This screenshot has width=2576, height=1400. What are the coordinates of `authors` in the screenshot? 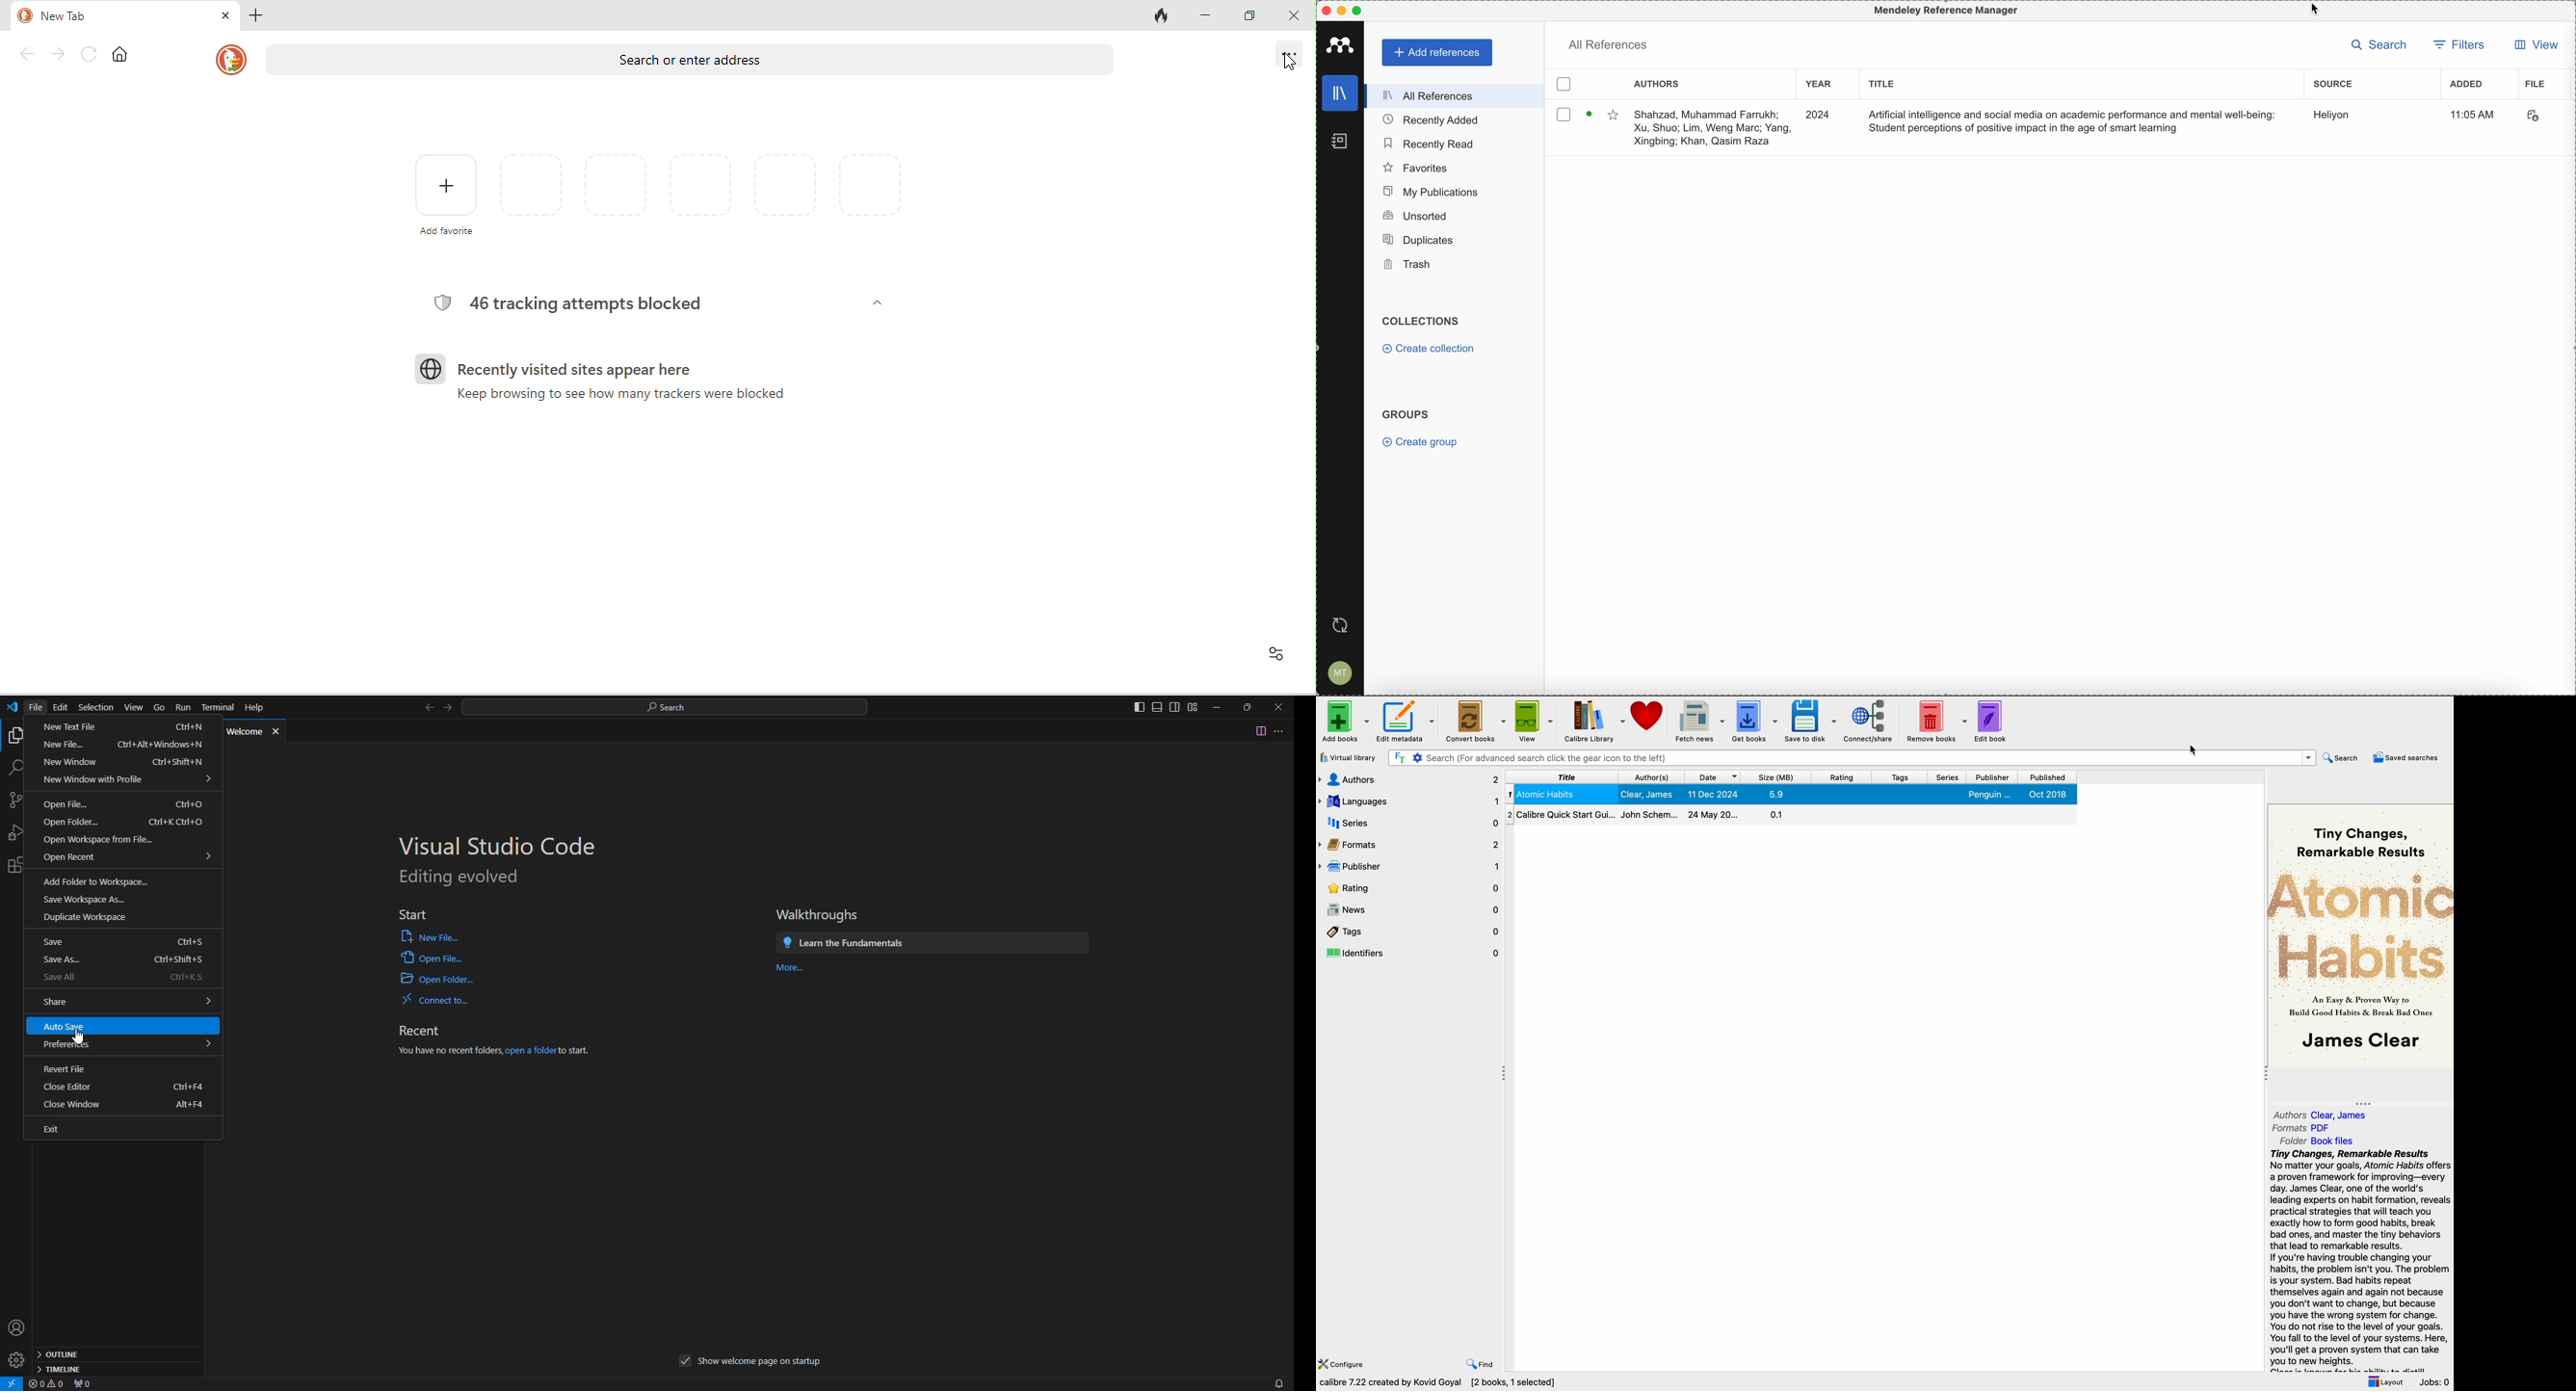 It's located at (1409, 778).